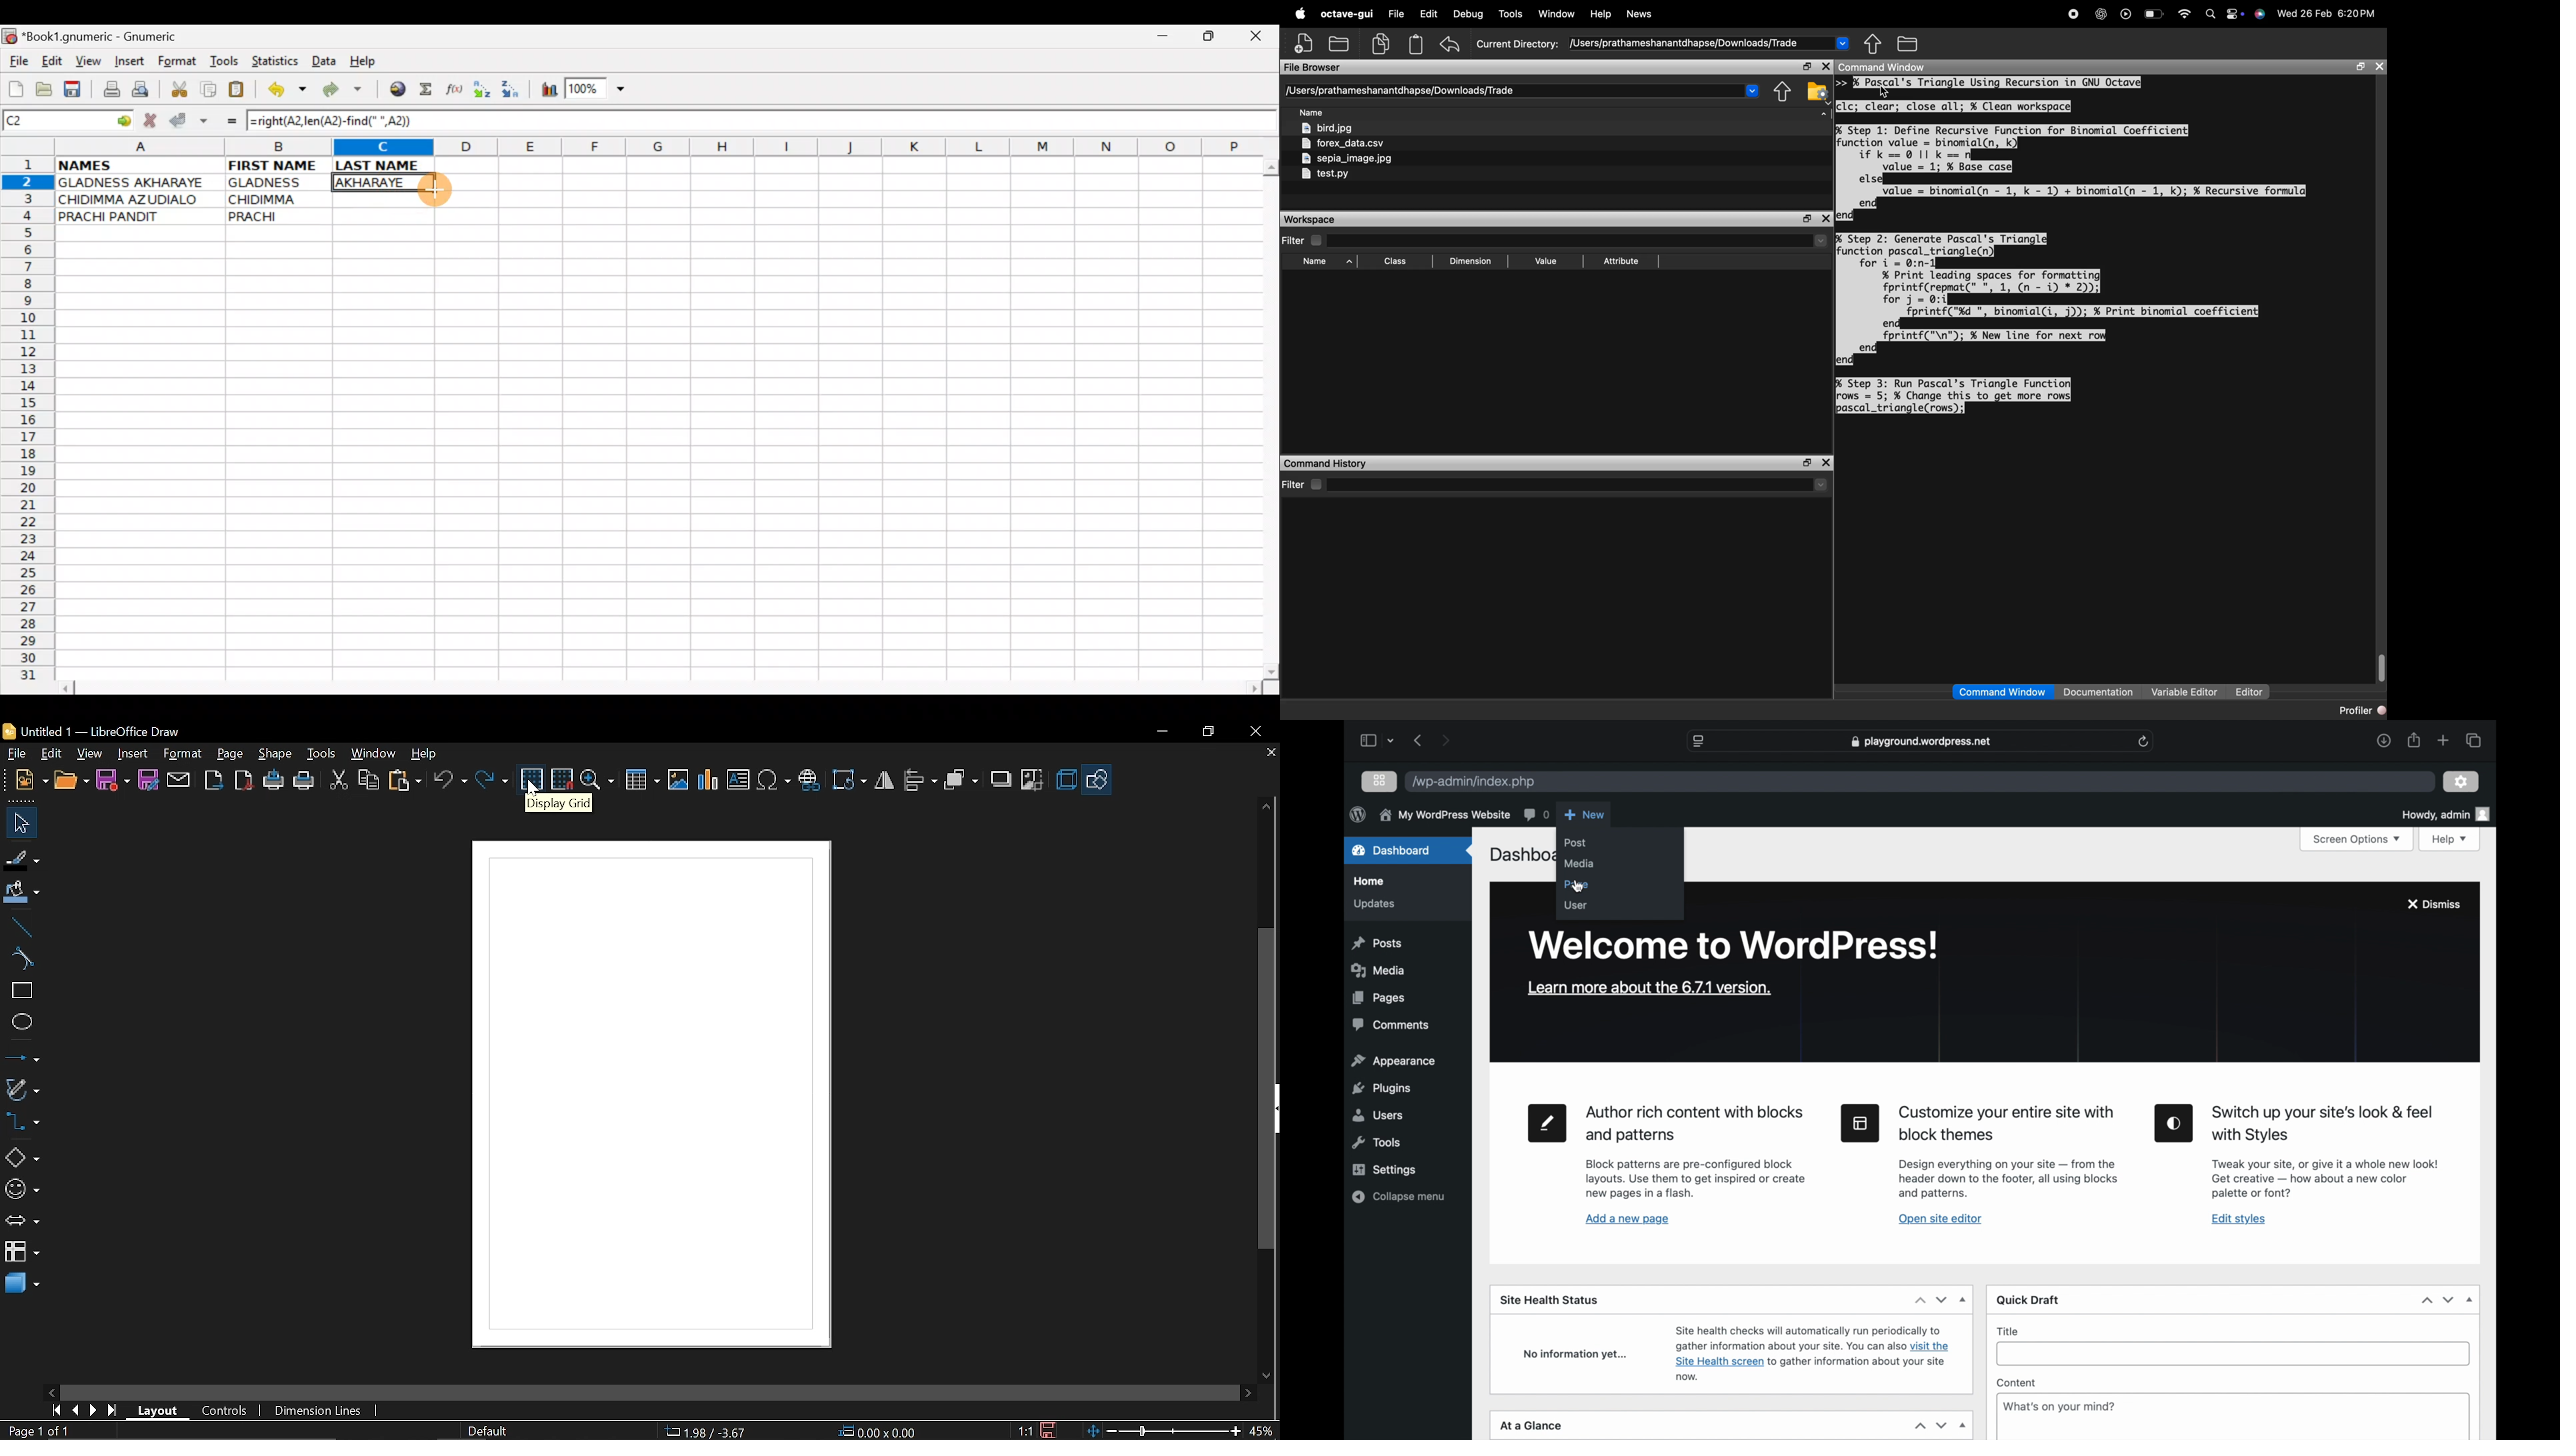  I want to click on attach, so click(180, 781).